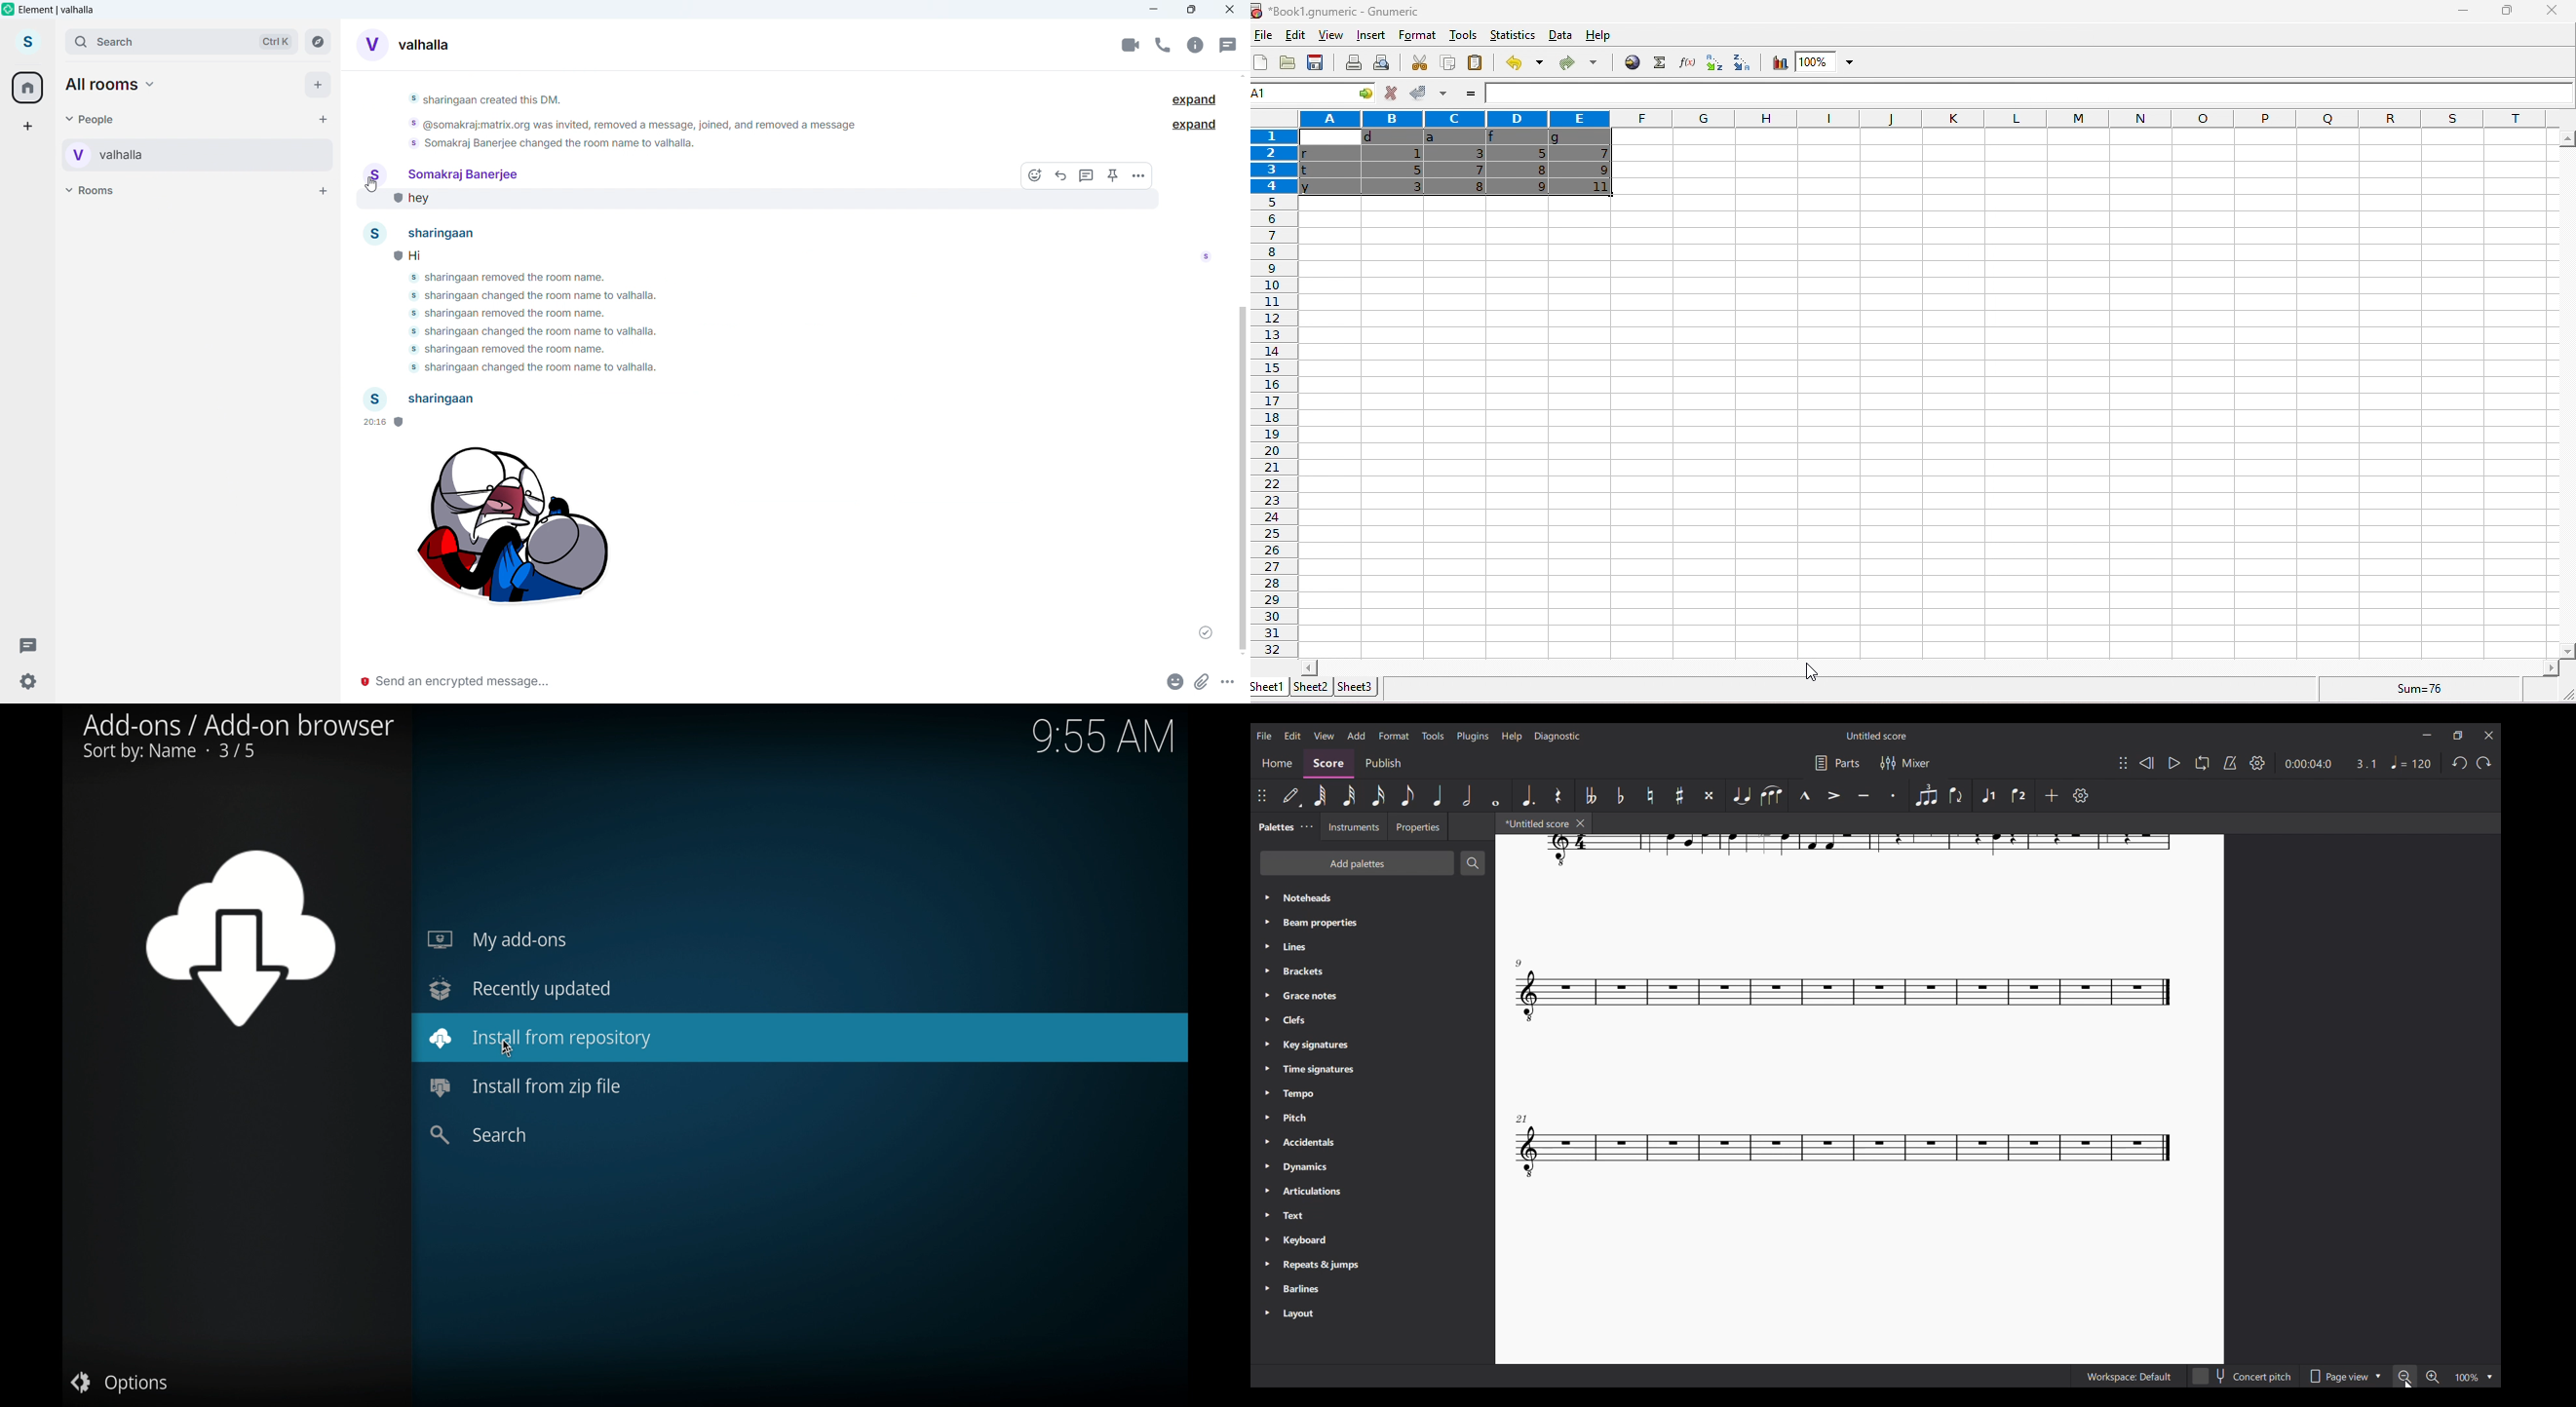 This screenshot has width=2576, height=1428. Describe the element at coordinates (497, 940) in the screenshot. I see `myadd-ons` at that location.